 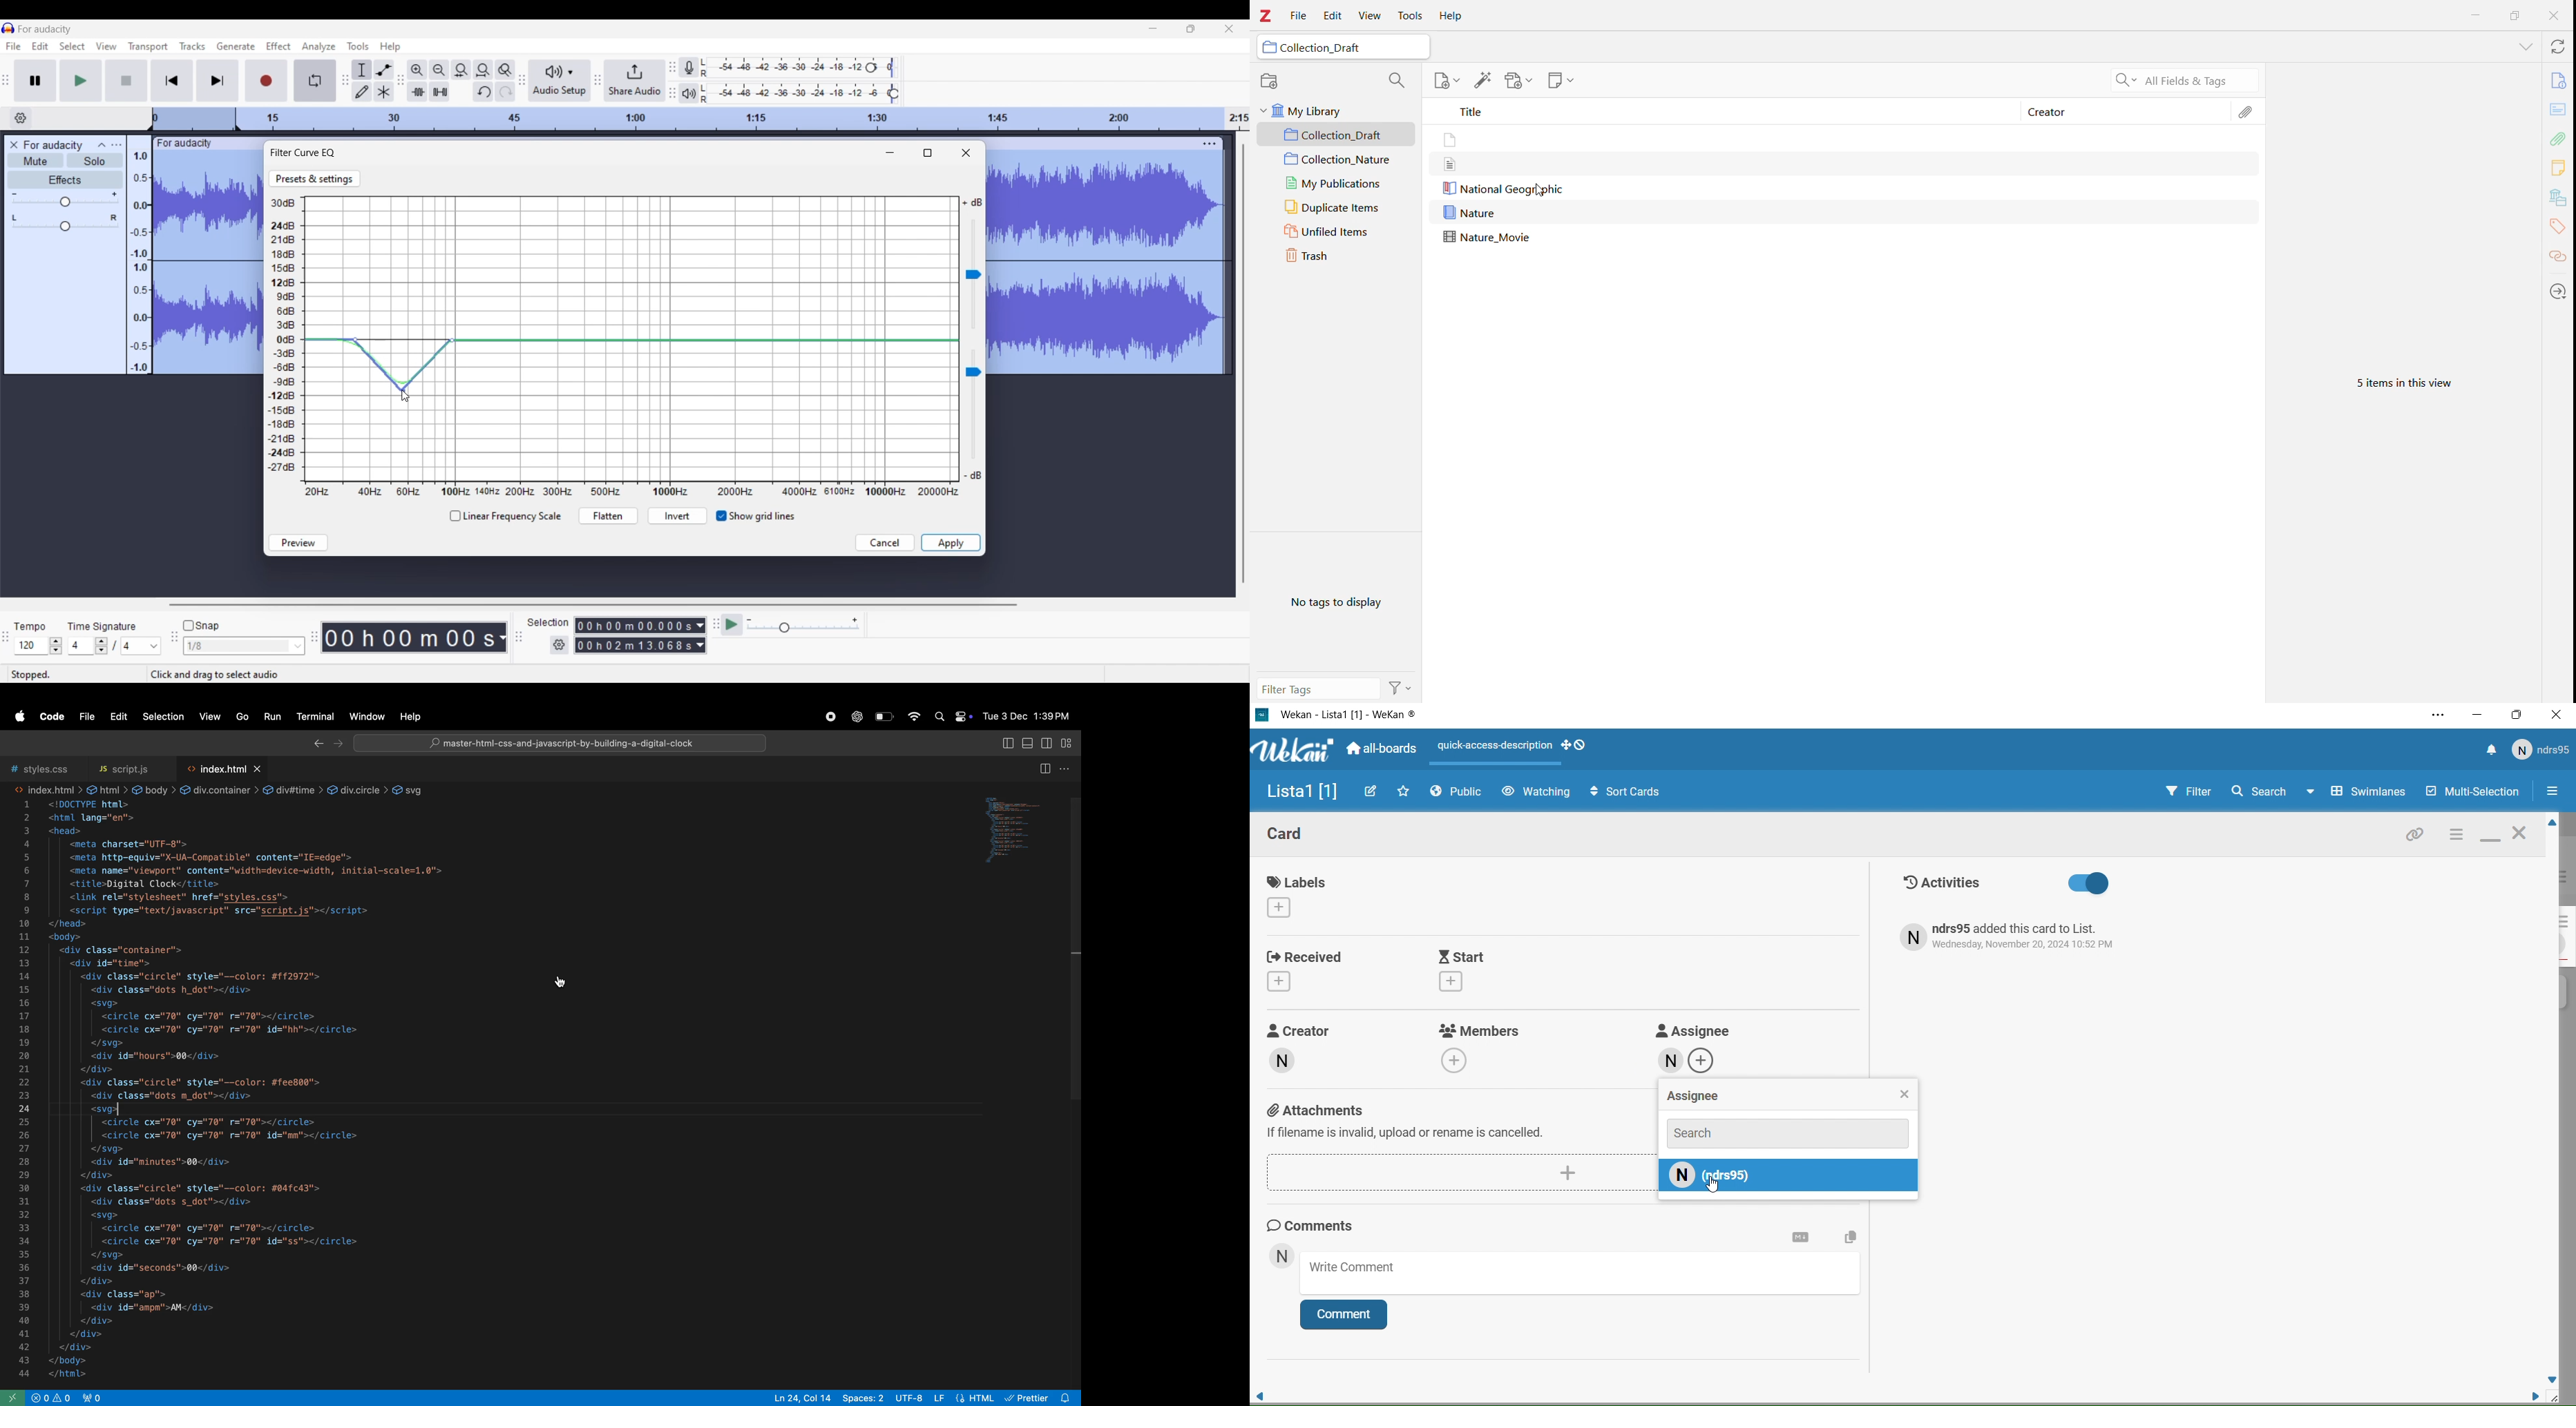 I want to click on File menu, so click(x=13, y=47).